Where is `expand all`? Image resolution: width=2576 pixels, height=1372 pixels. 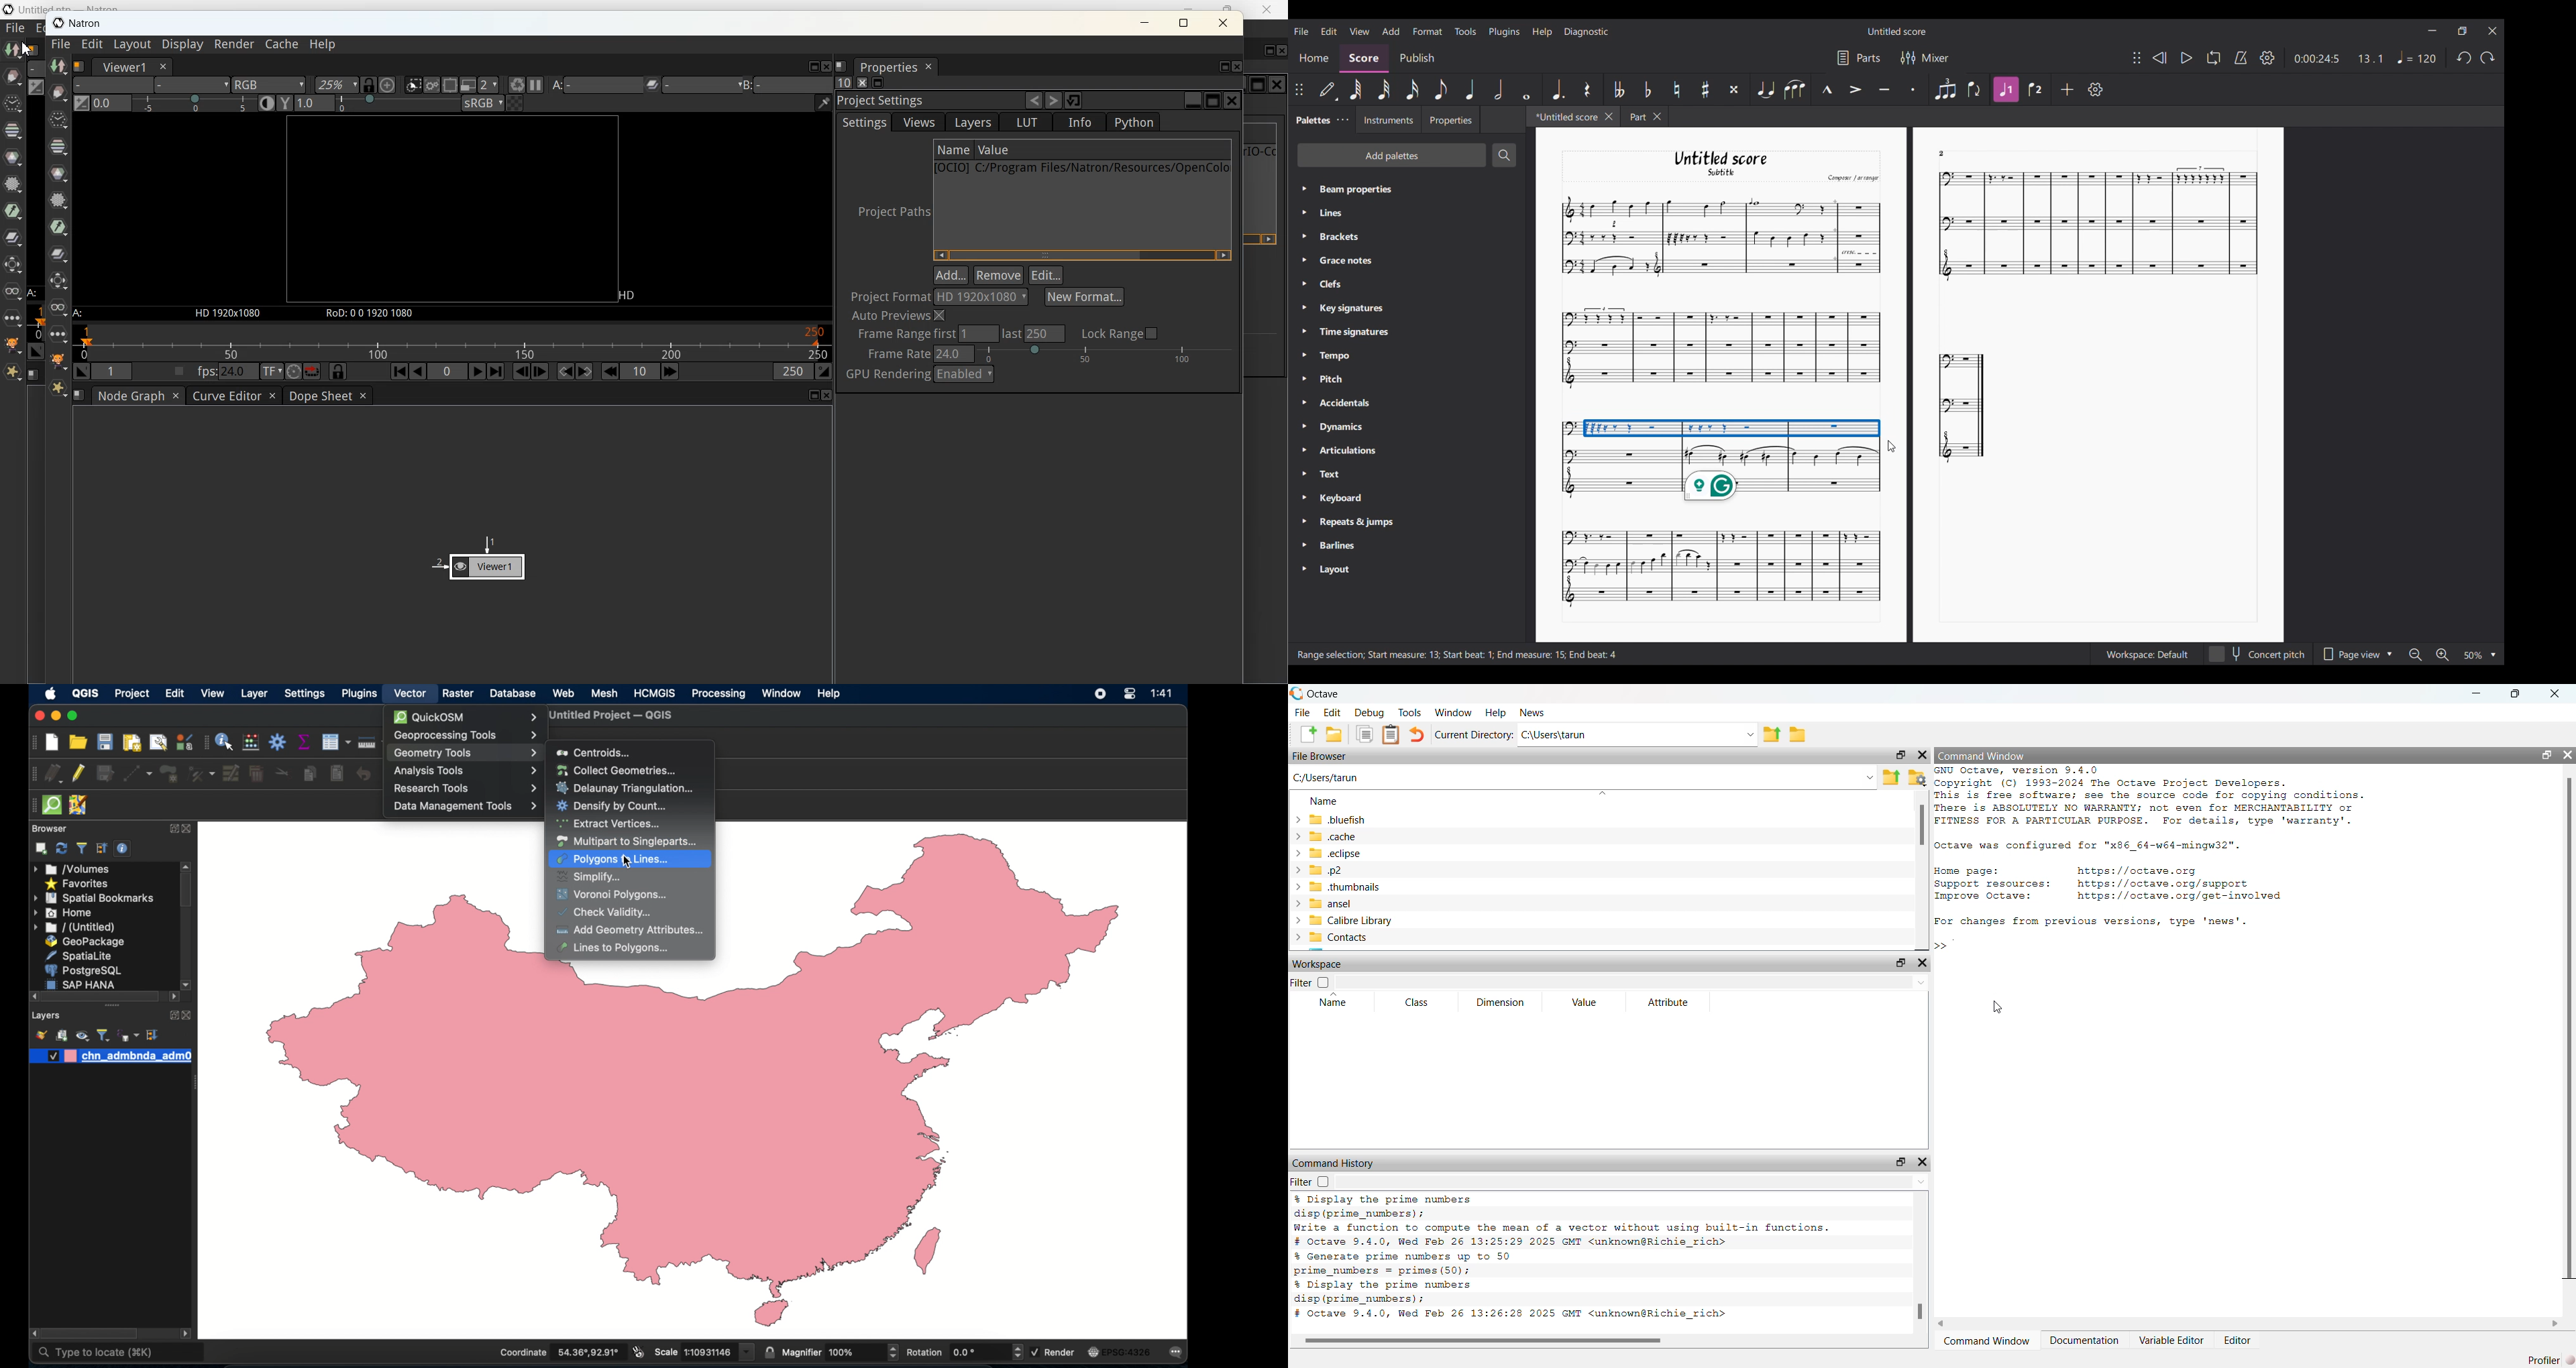
expand all is located at coordinates (153, 1035).